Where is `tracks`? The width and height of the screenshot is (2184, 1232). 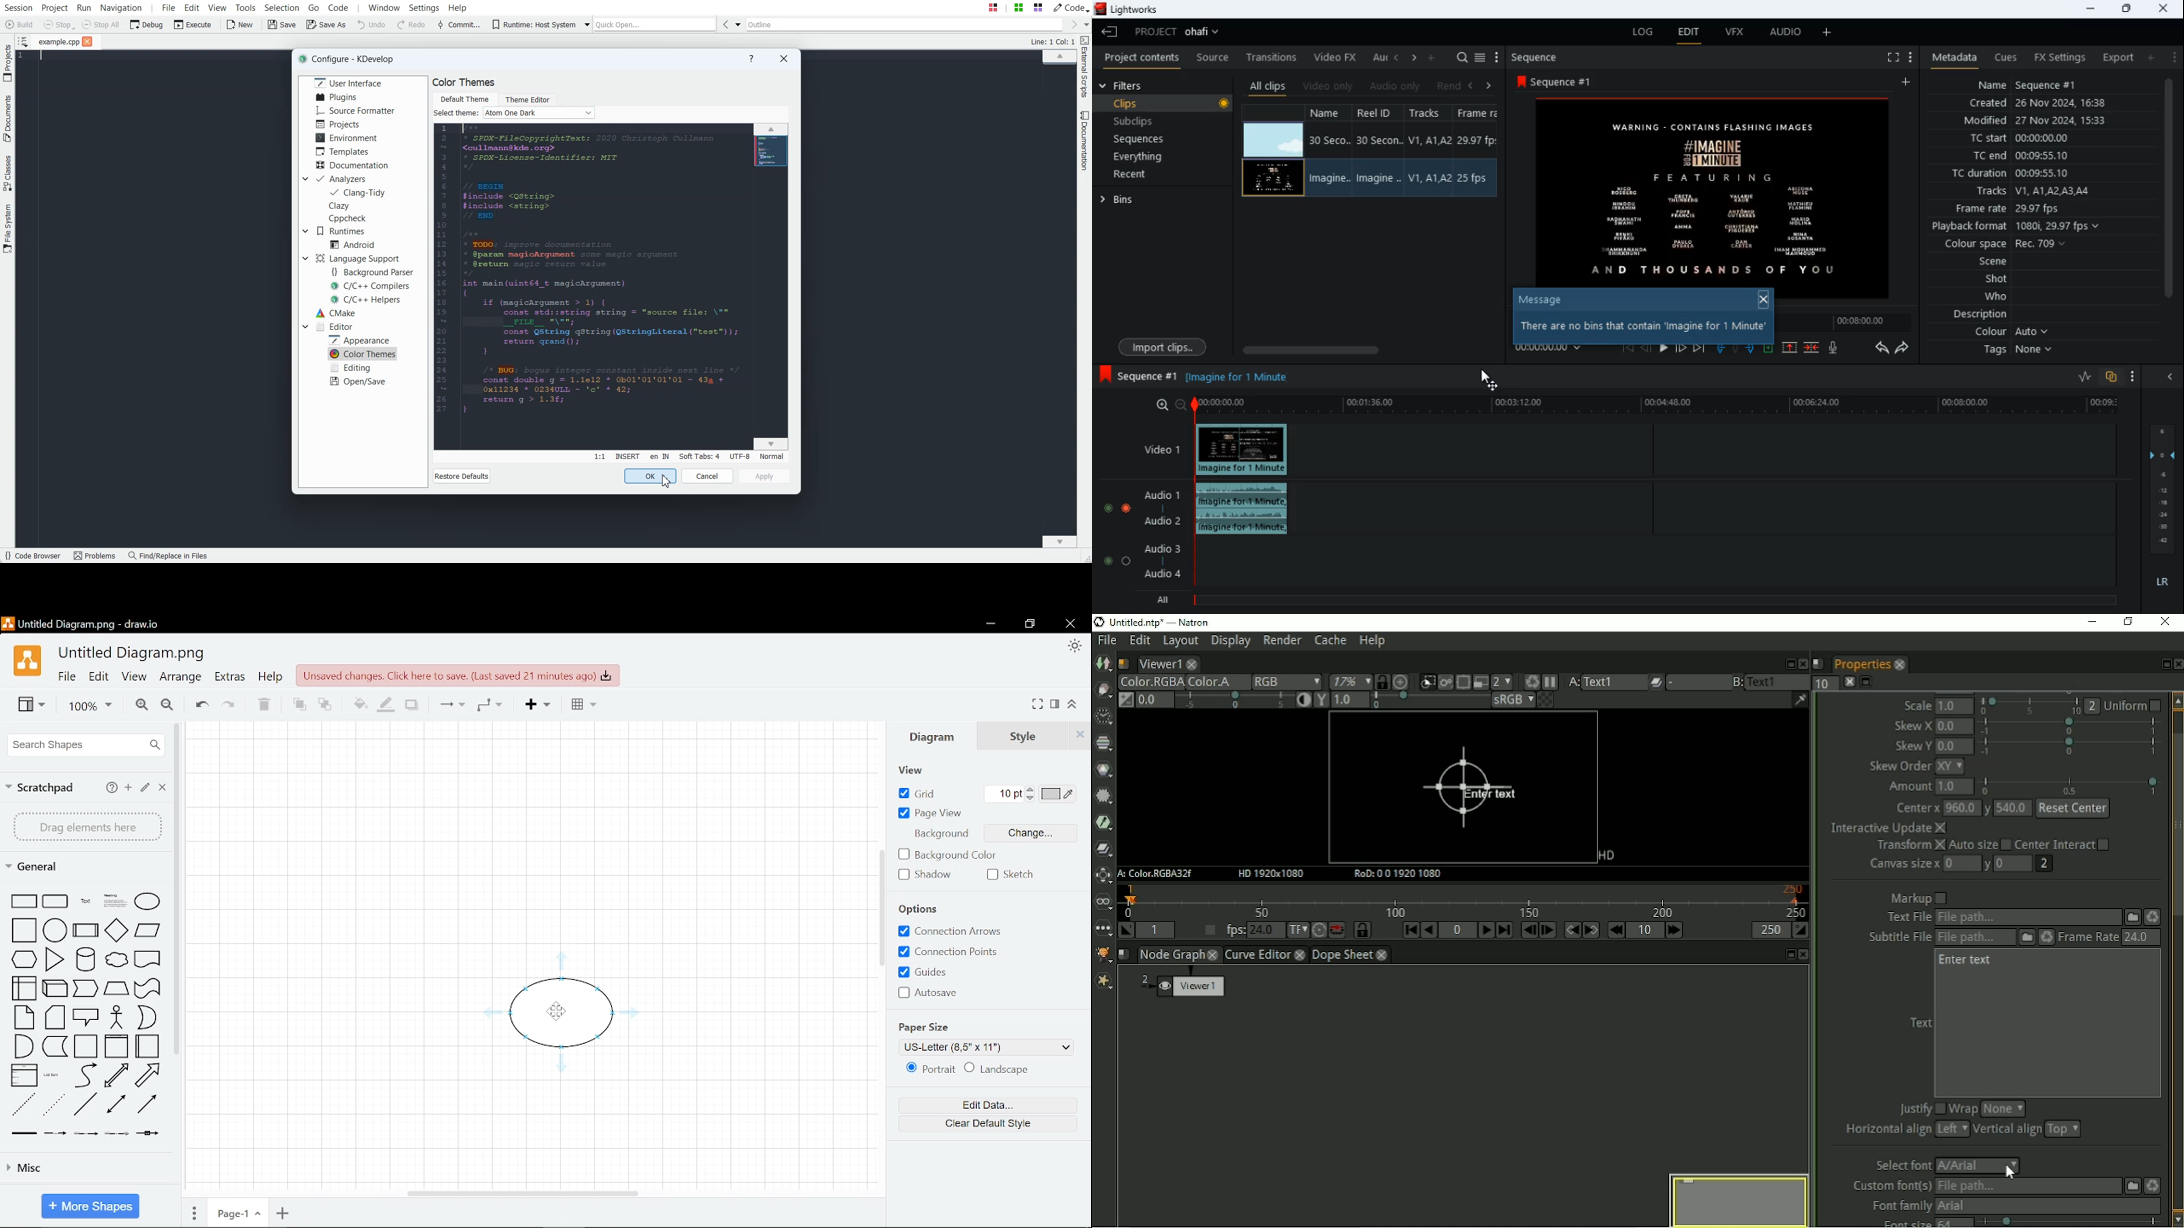
tracks is located at coordinates (1428, 114).